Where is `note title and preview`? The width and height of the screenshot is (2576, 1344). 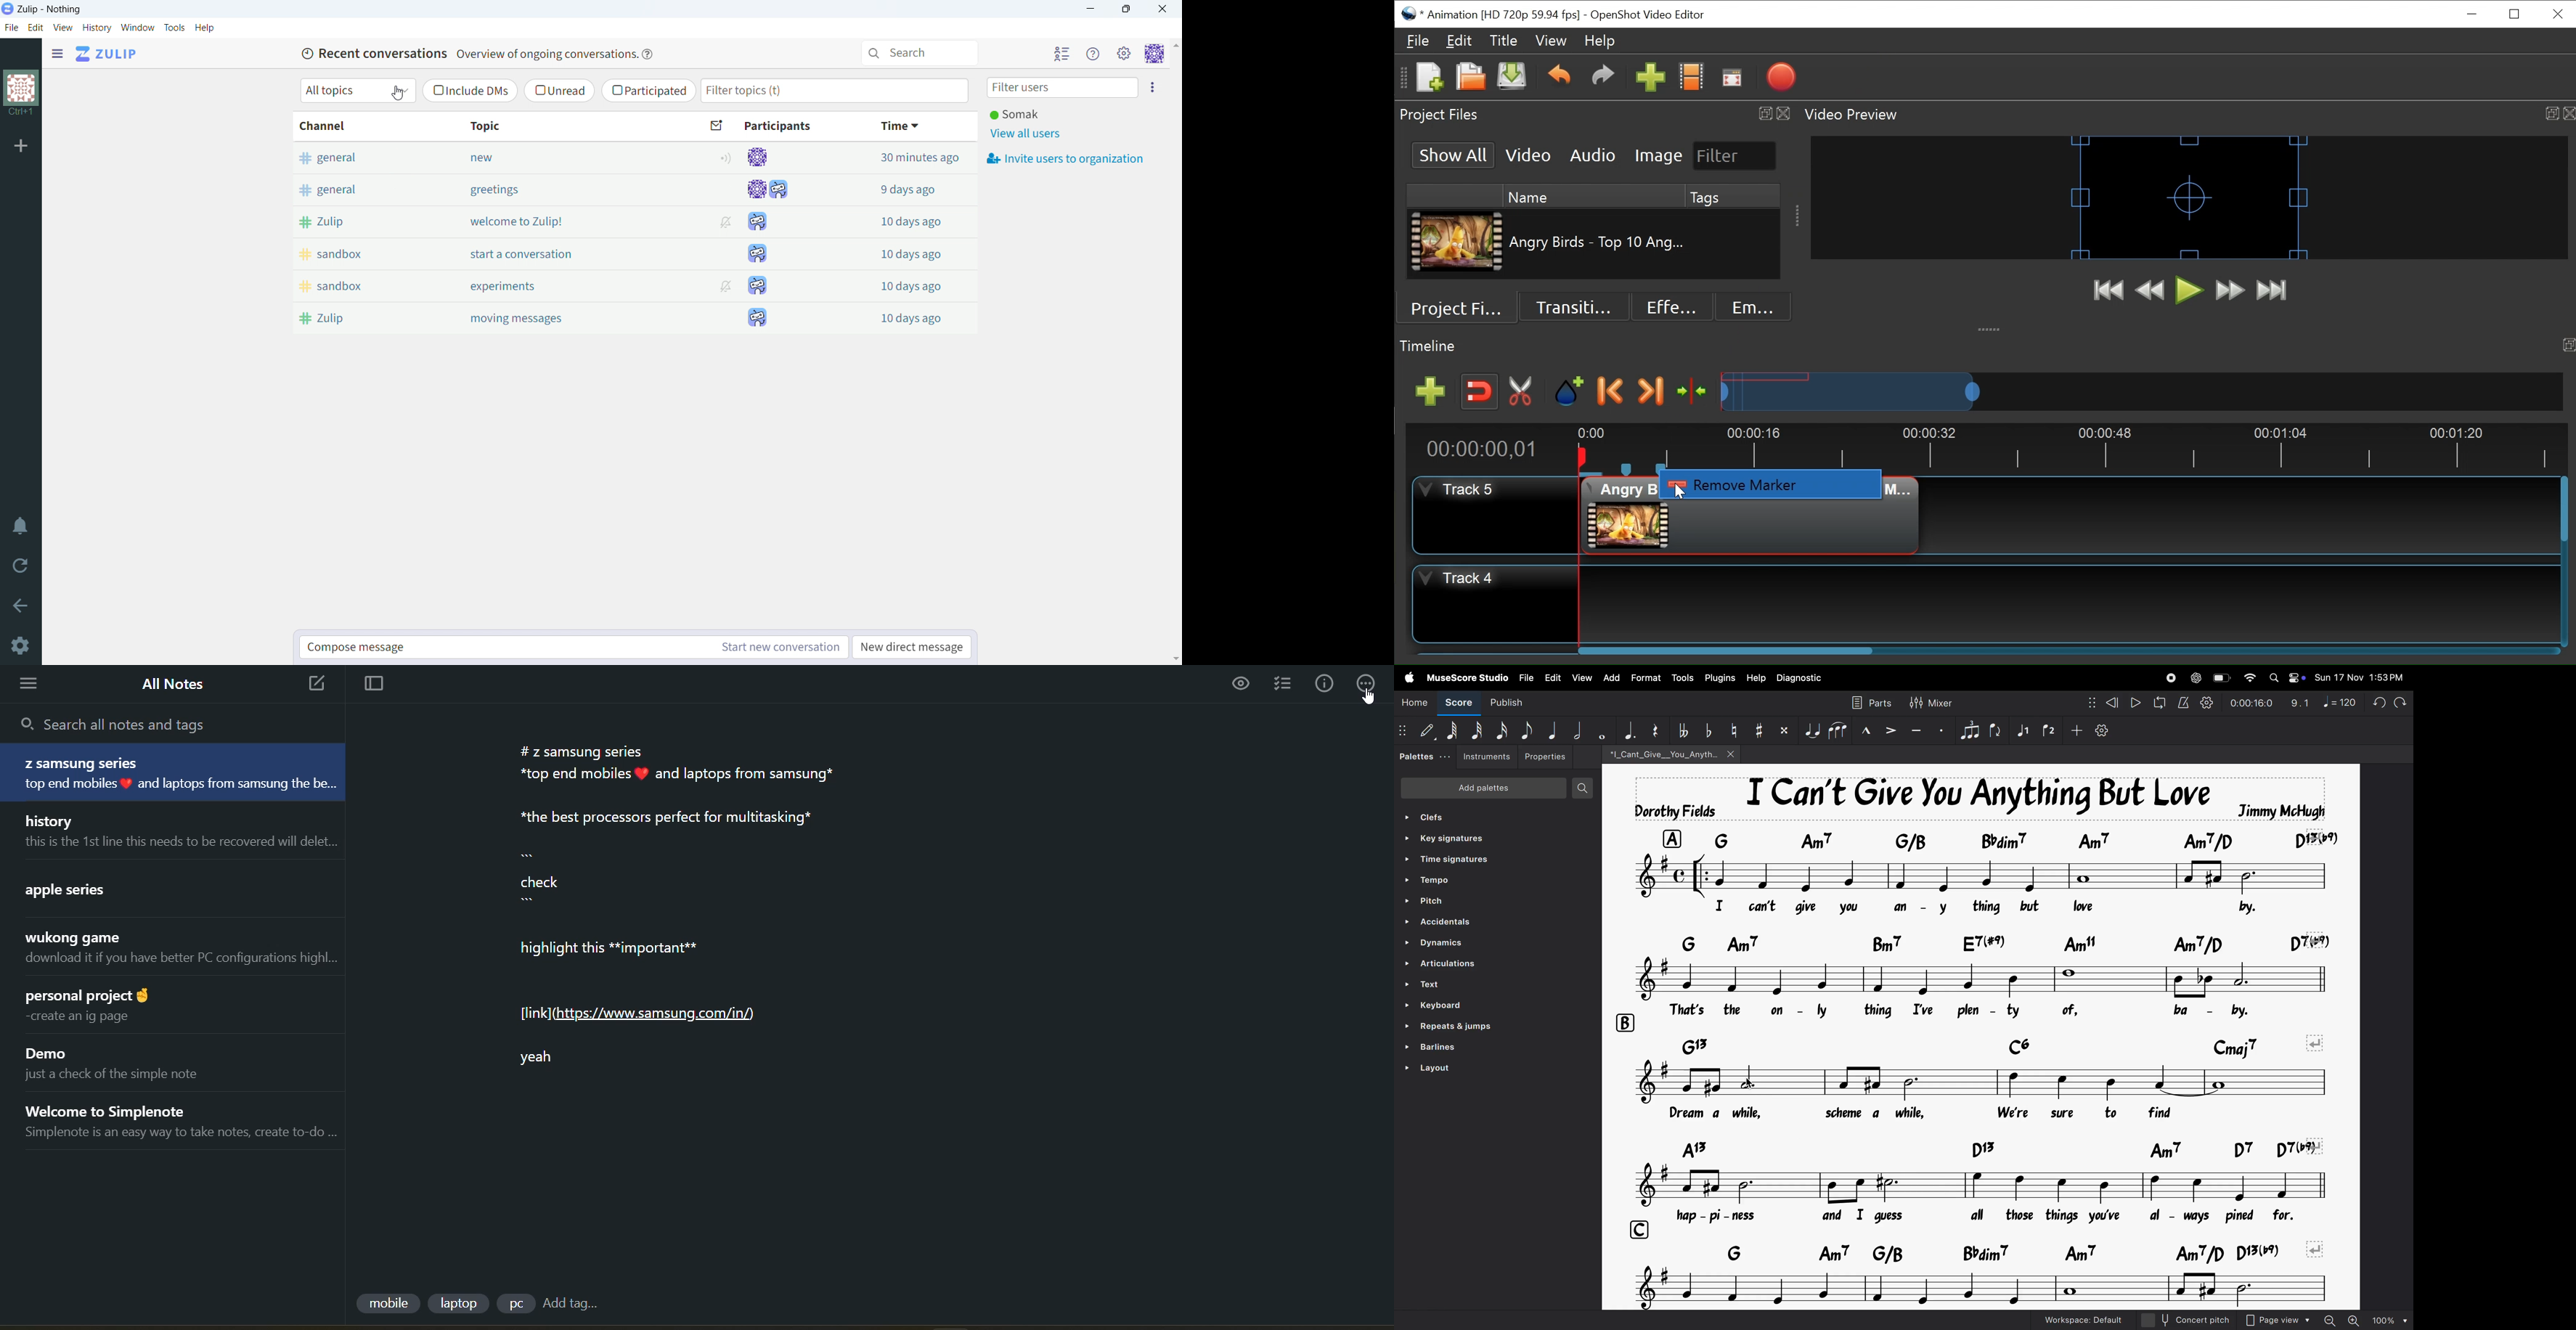
note title and preview is located at coordinates (161, 887).